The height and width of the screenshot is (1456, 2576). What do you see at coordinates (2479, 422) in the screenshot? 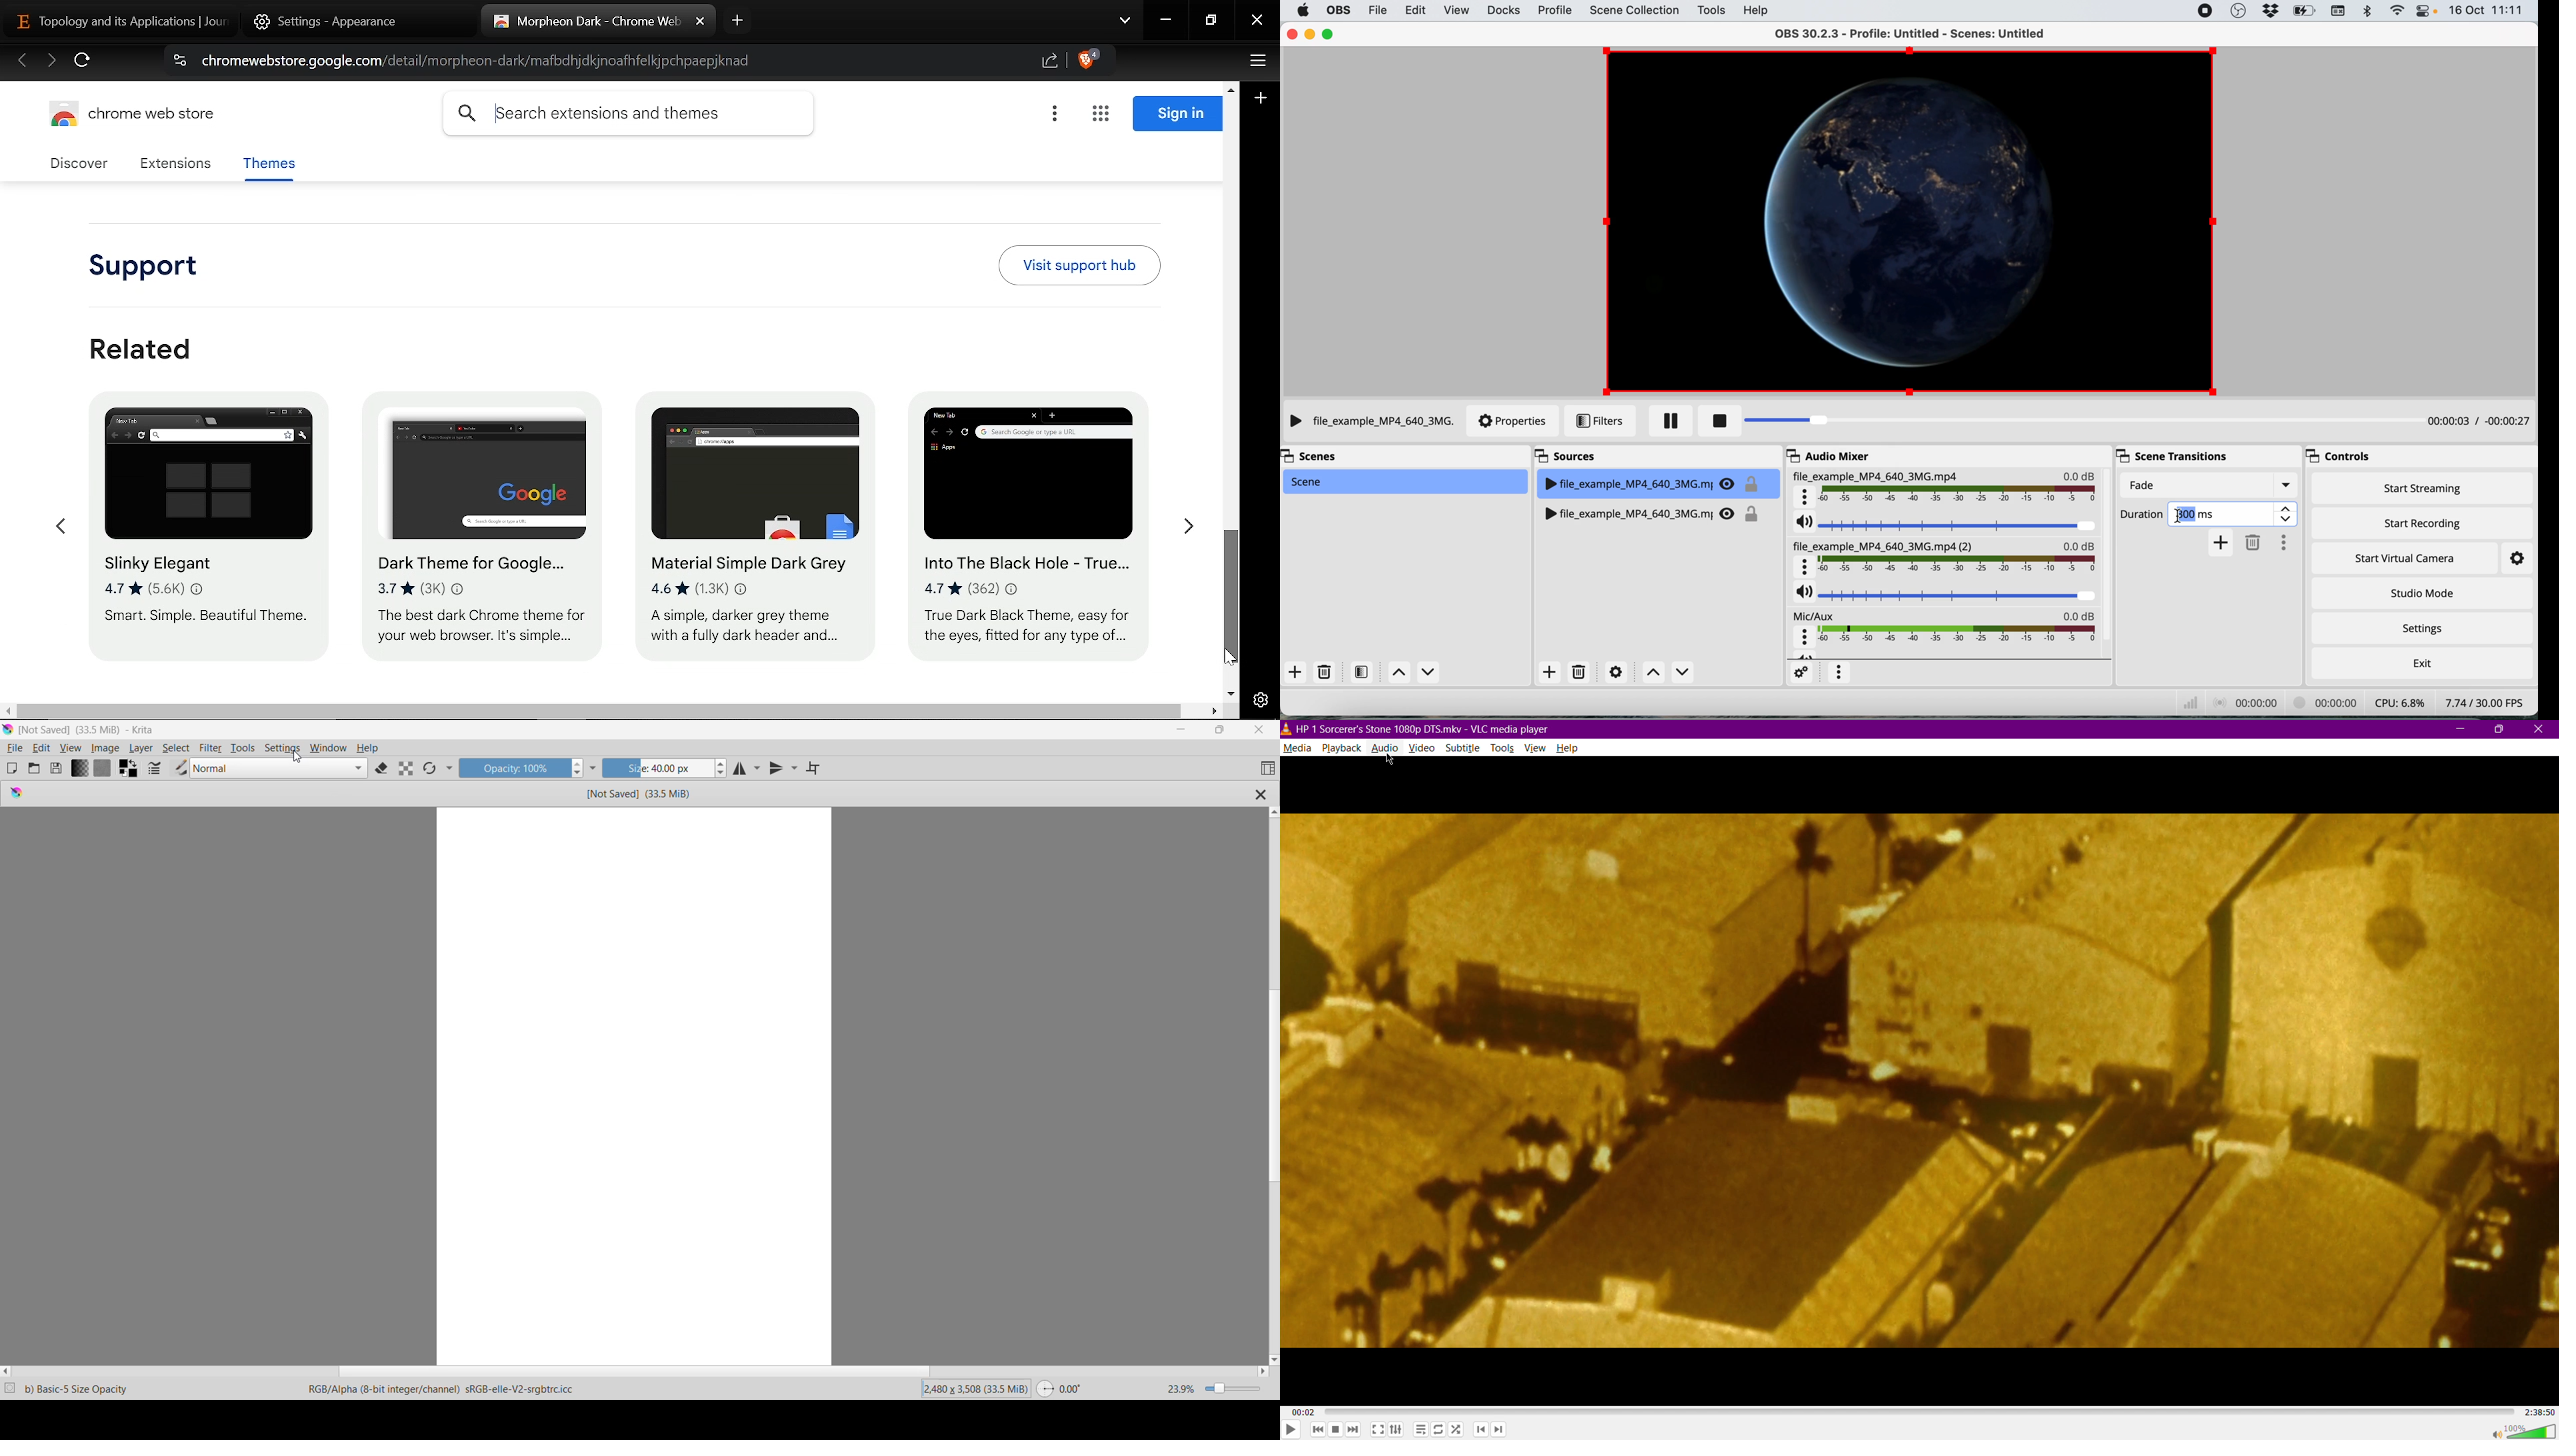
I see `timestamp` at bounding box center [2479, 422].